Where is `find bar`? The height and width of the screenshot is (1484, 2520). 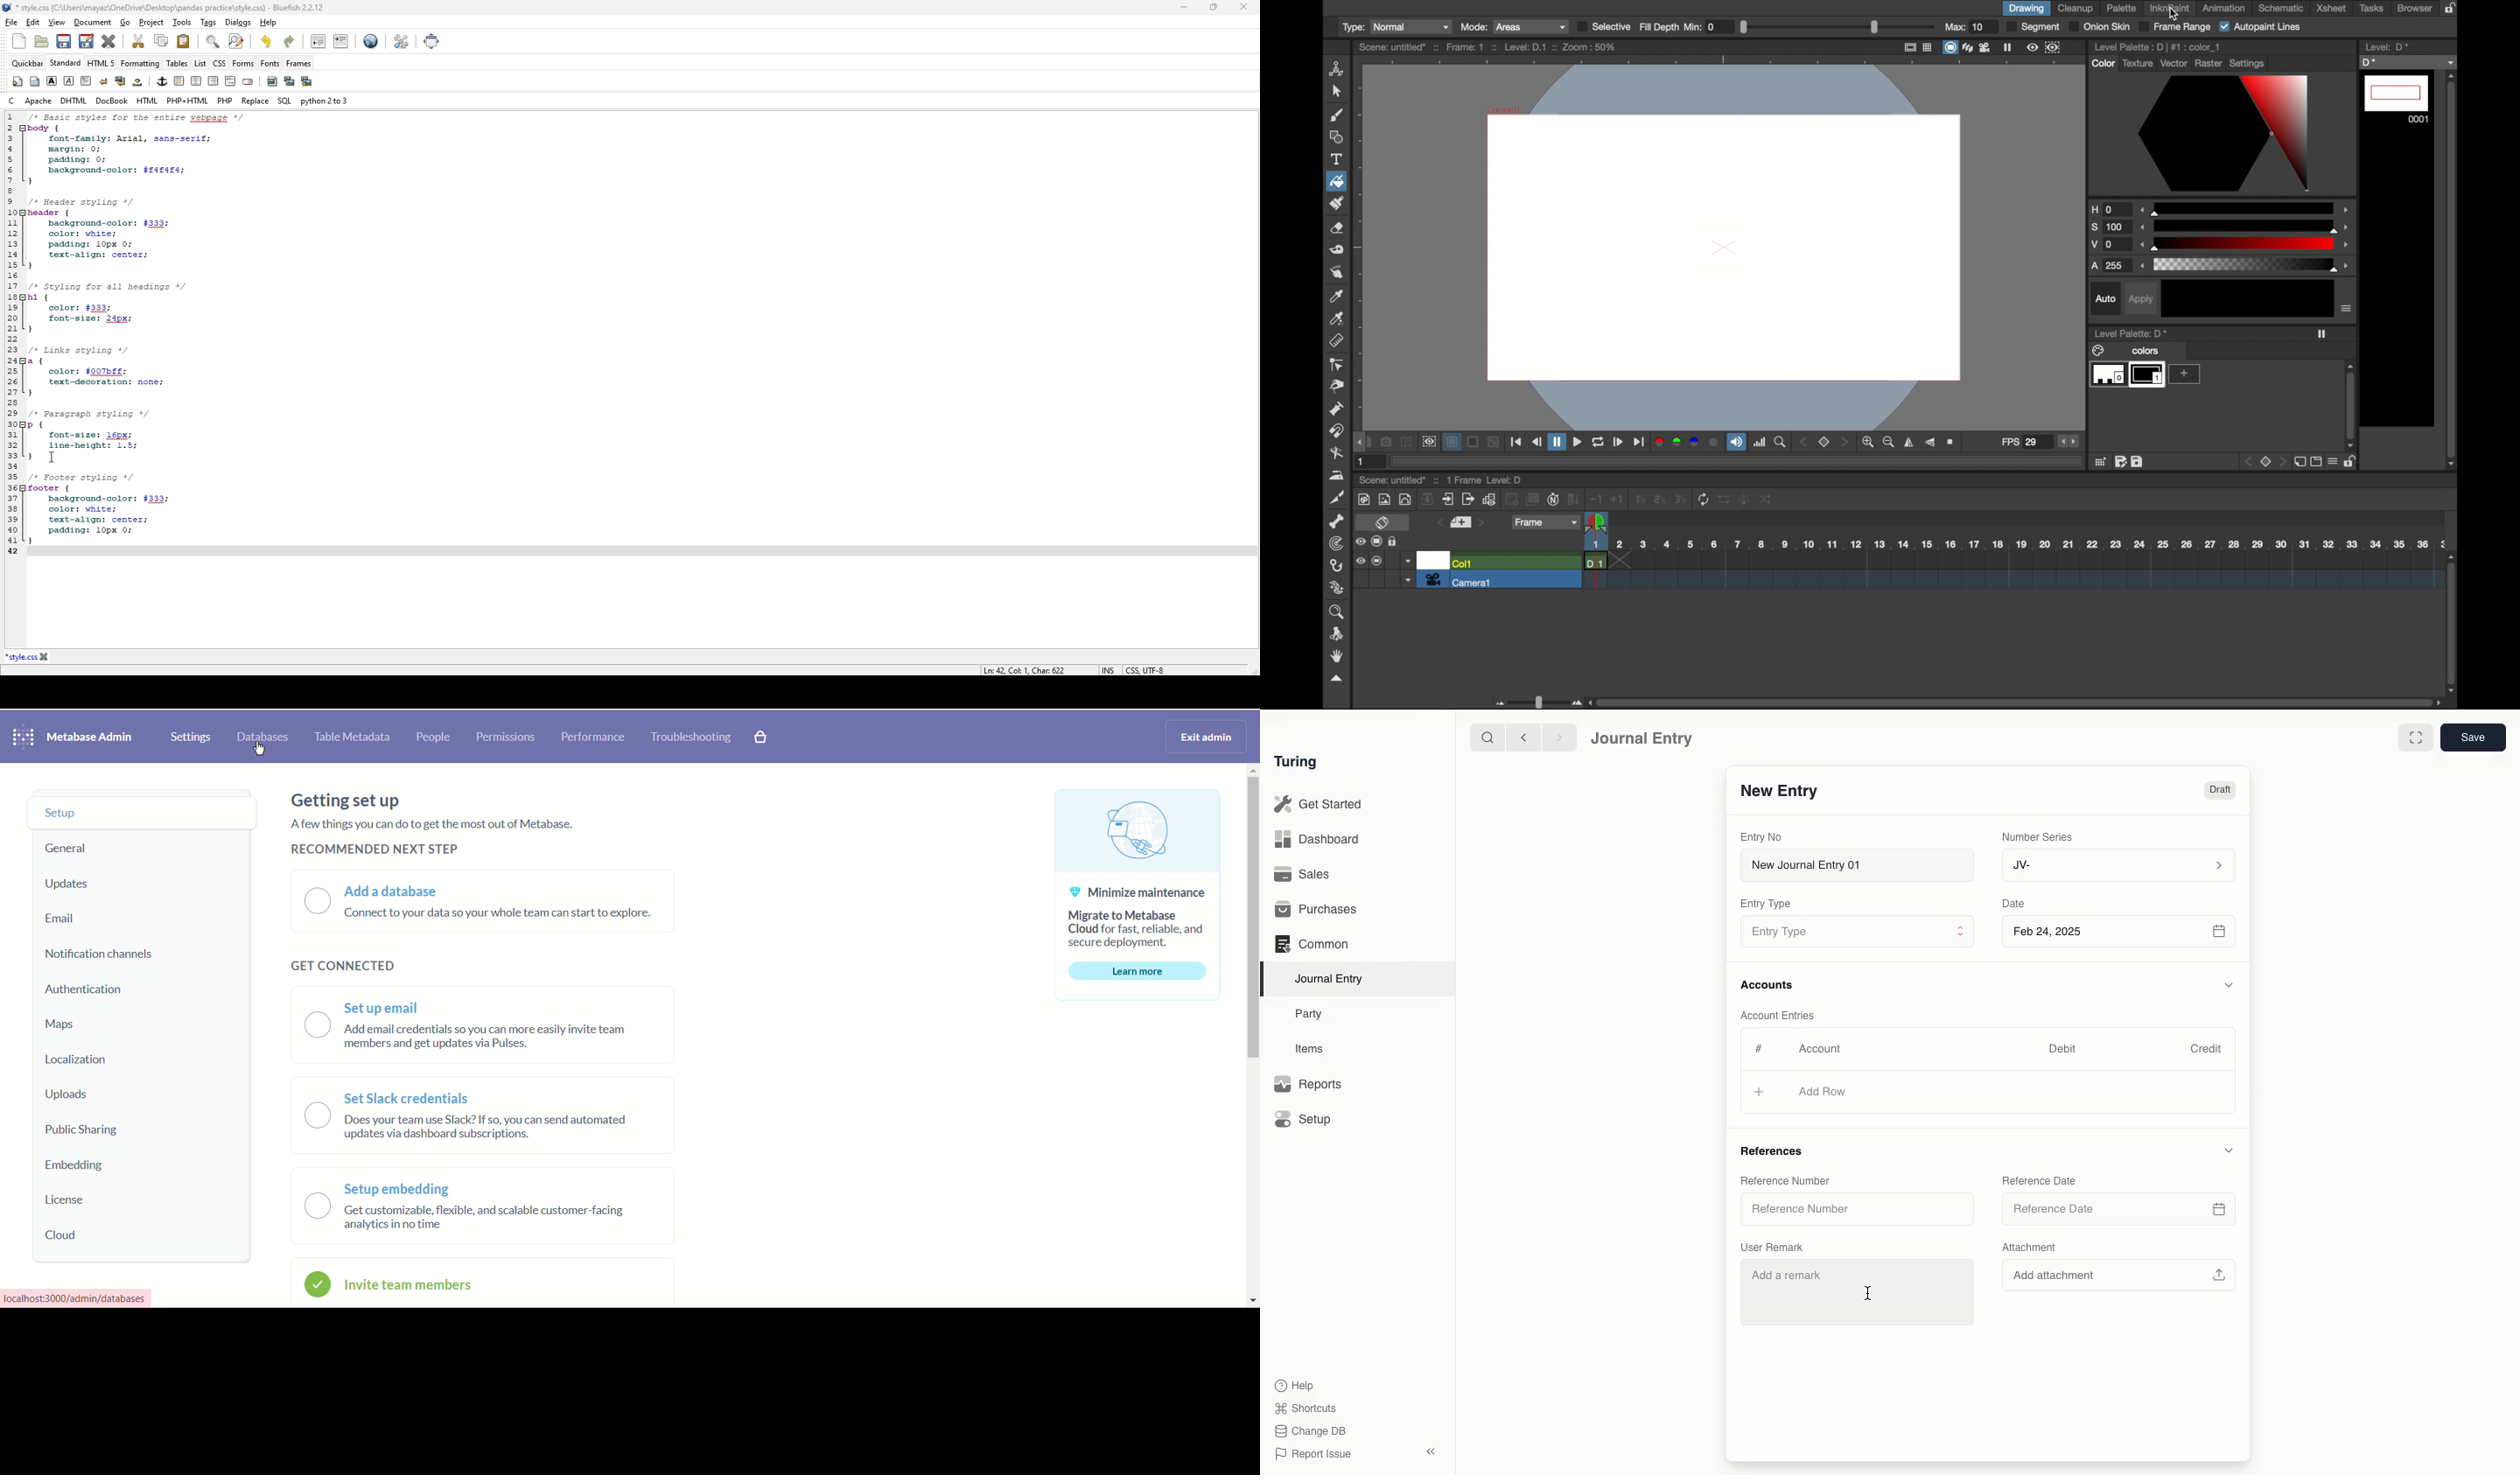 find bar is located at coordinates (212, 42).